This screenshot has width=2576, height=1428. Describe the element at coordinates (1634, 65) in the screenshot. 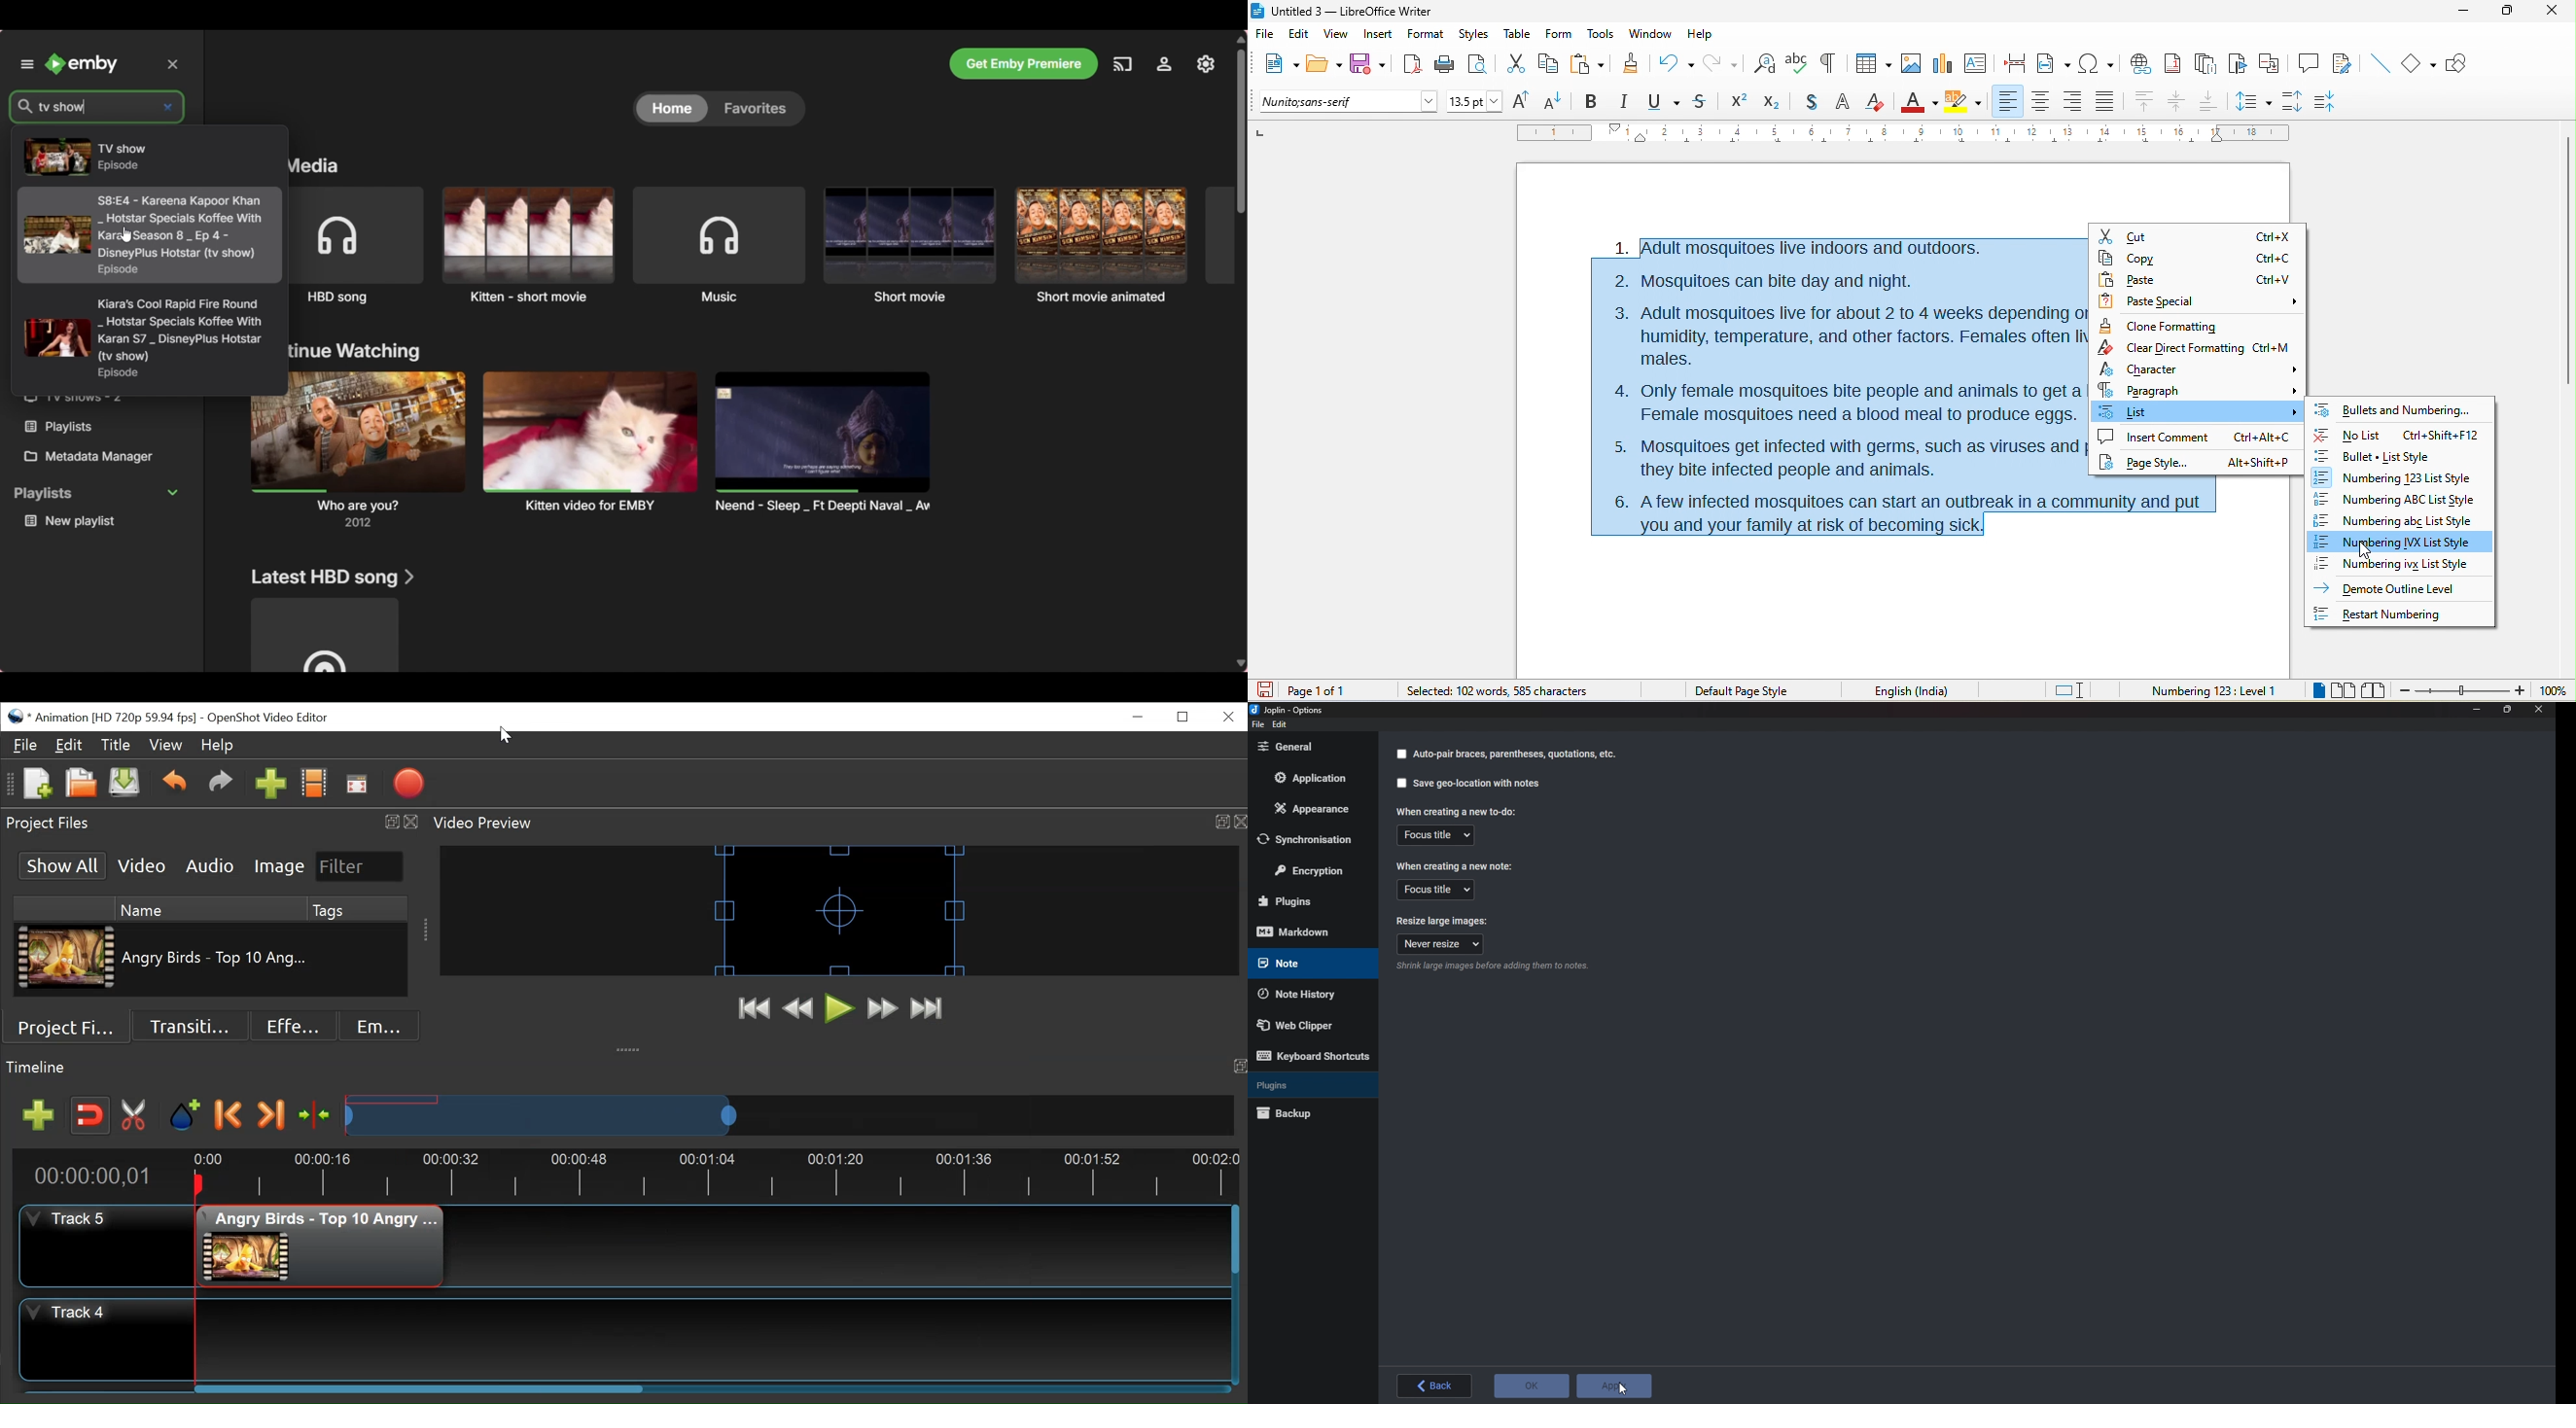

I see `clone formatting` at that location.